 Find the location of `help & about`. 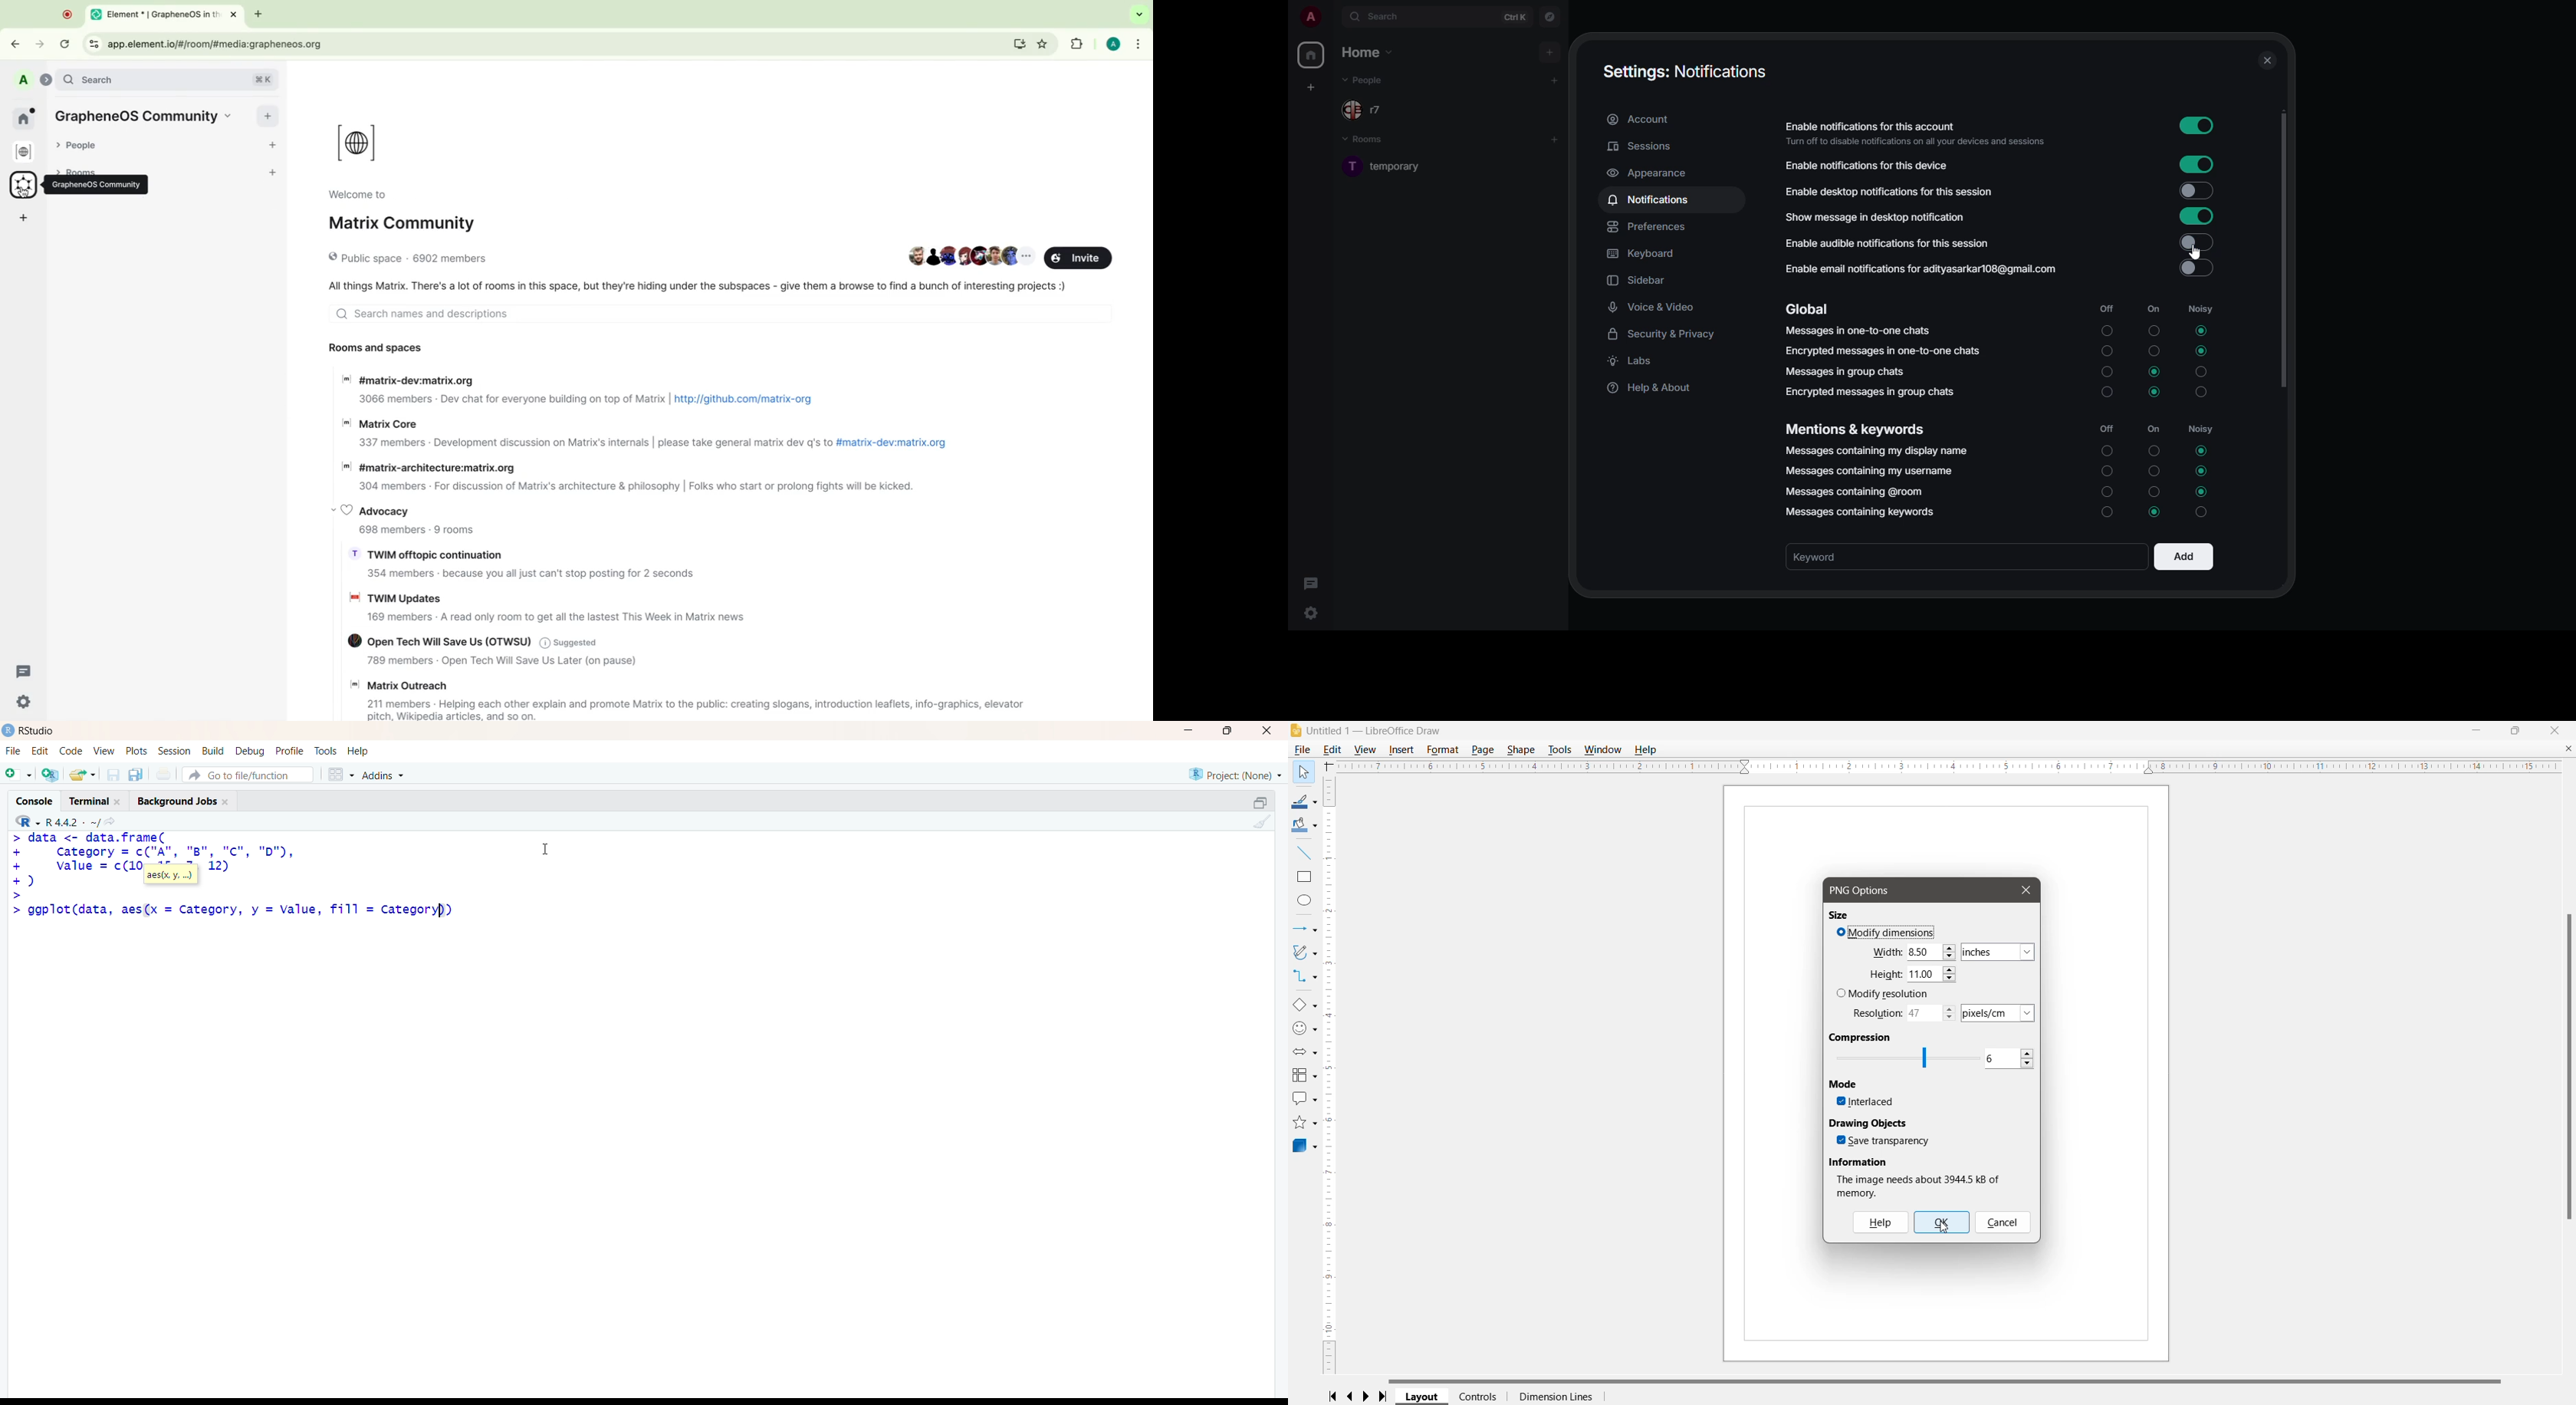

help & about is located at coordinates (1655, 391).